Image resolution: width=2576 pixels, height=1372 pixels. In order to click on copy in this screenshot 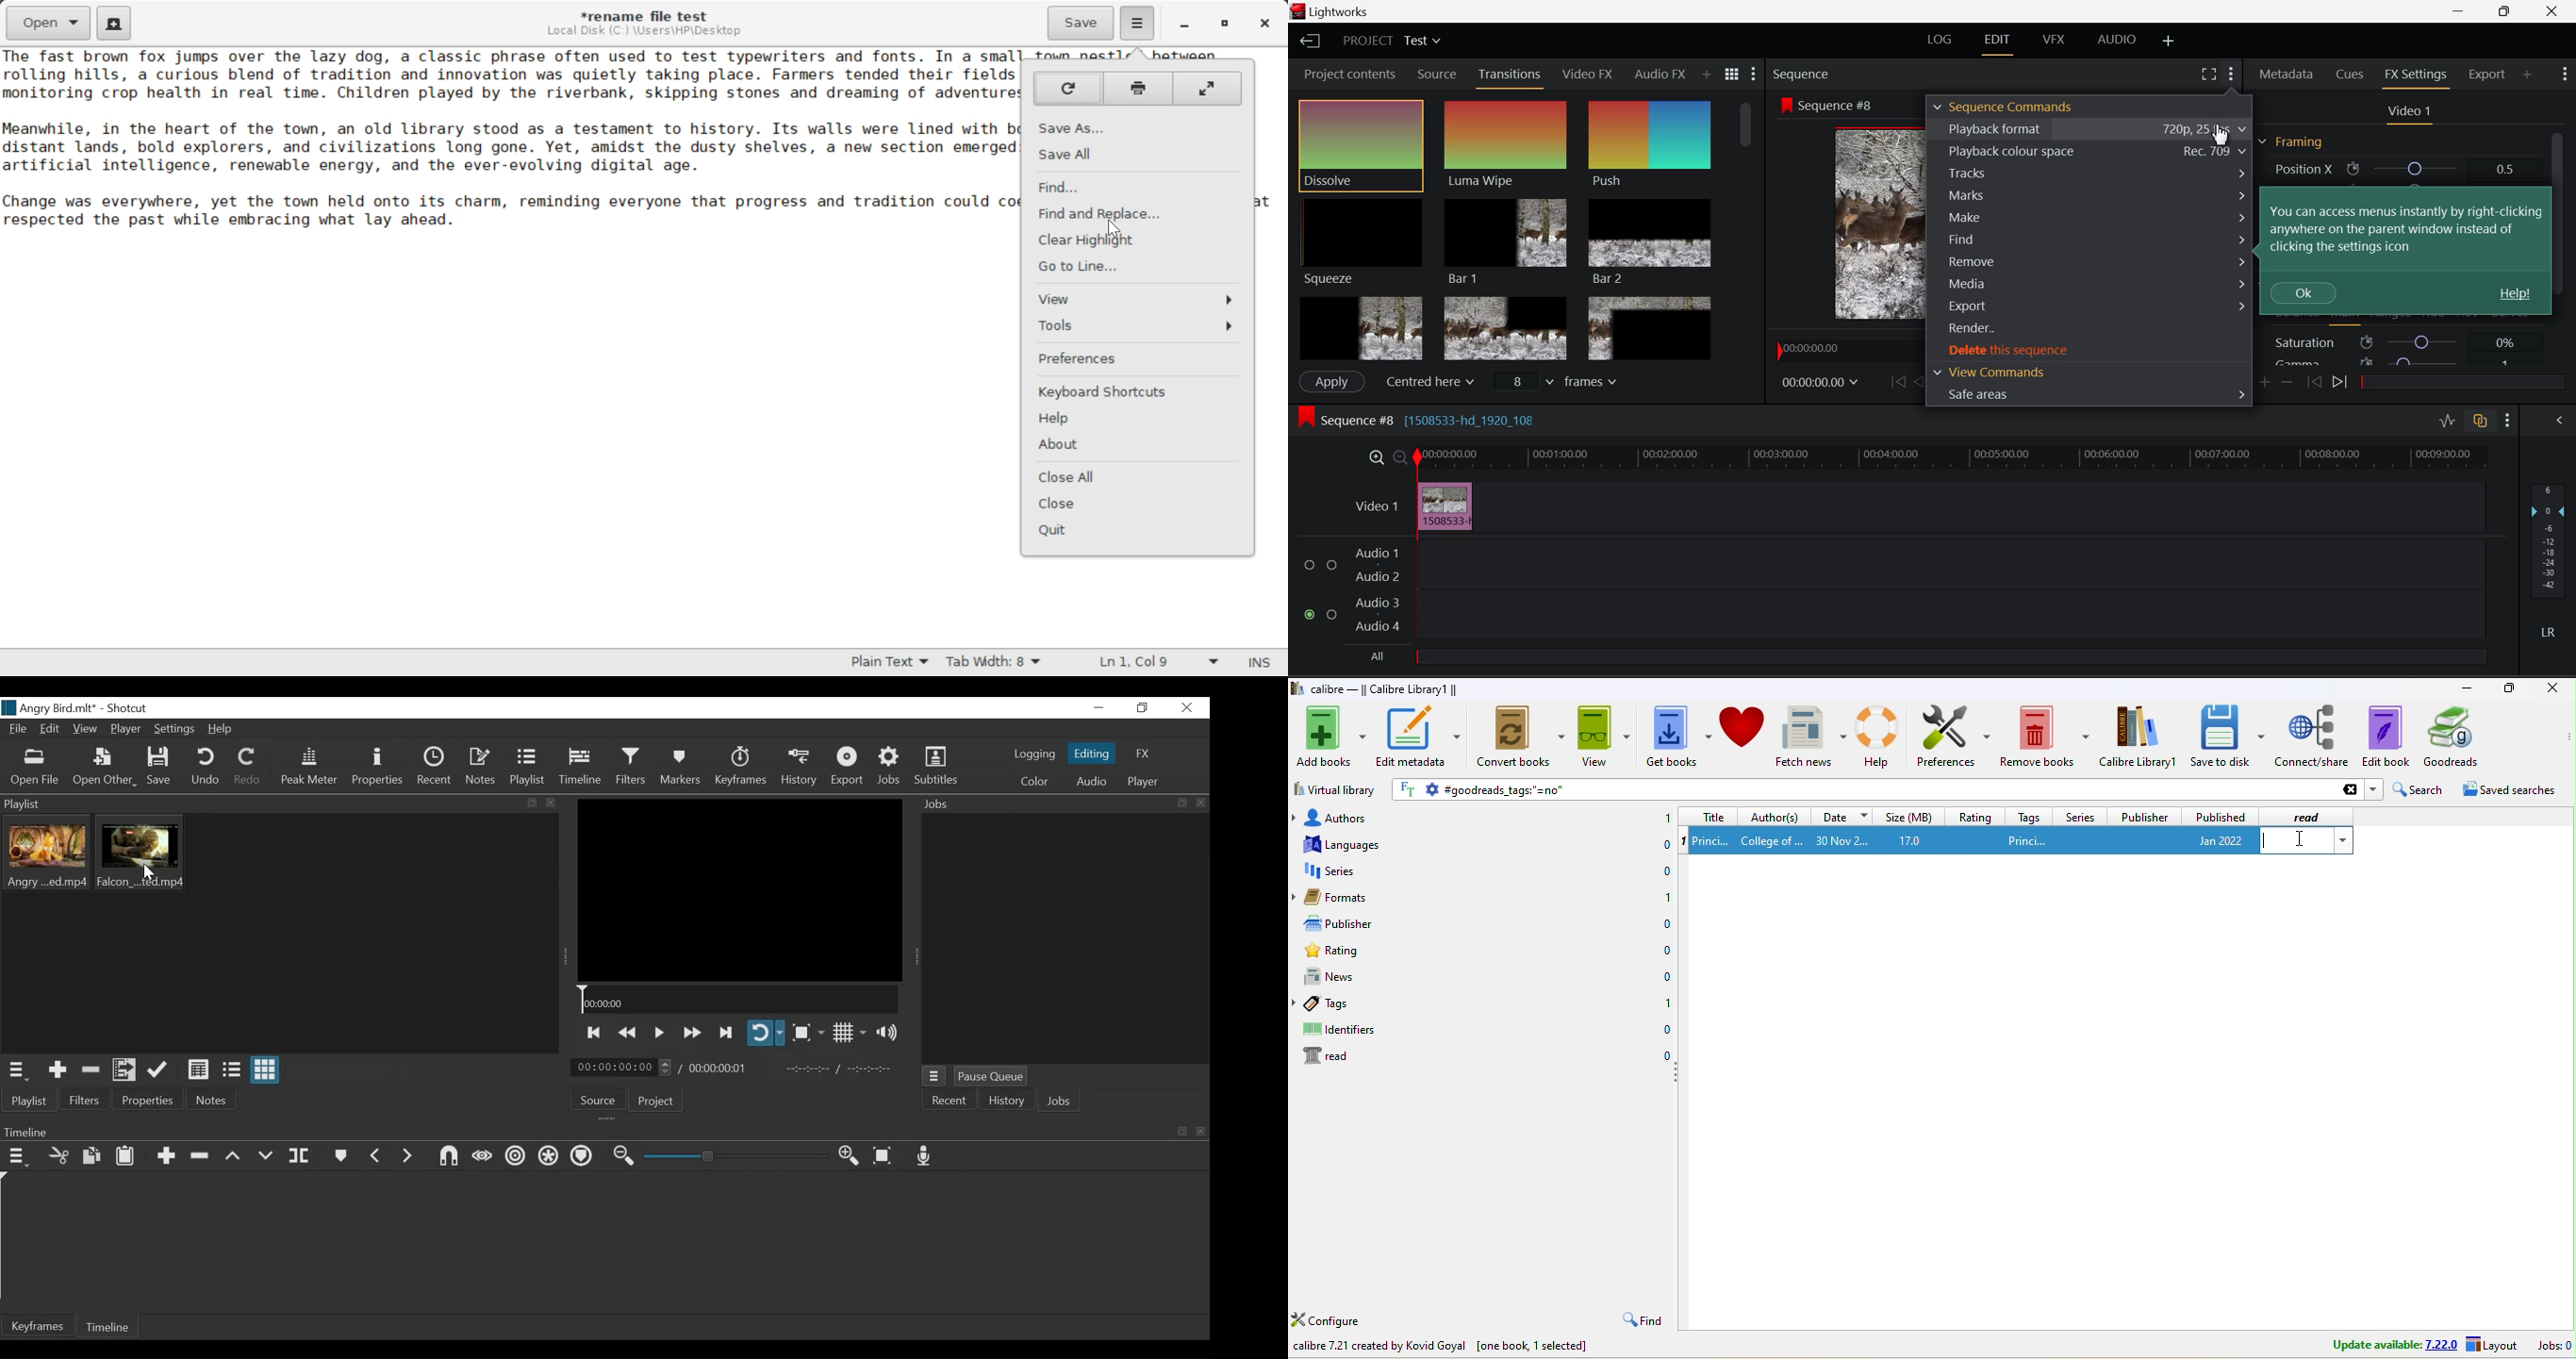, I will do `click(1181, 803)`.